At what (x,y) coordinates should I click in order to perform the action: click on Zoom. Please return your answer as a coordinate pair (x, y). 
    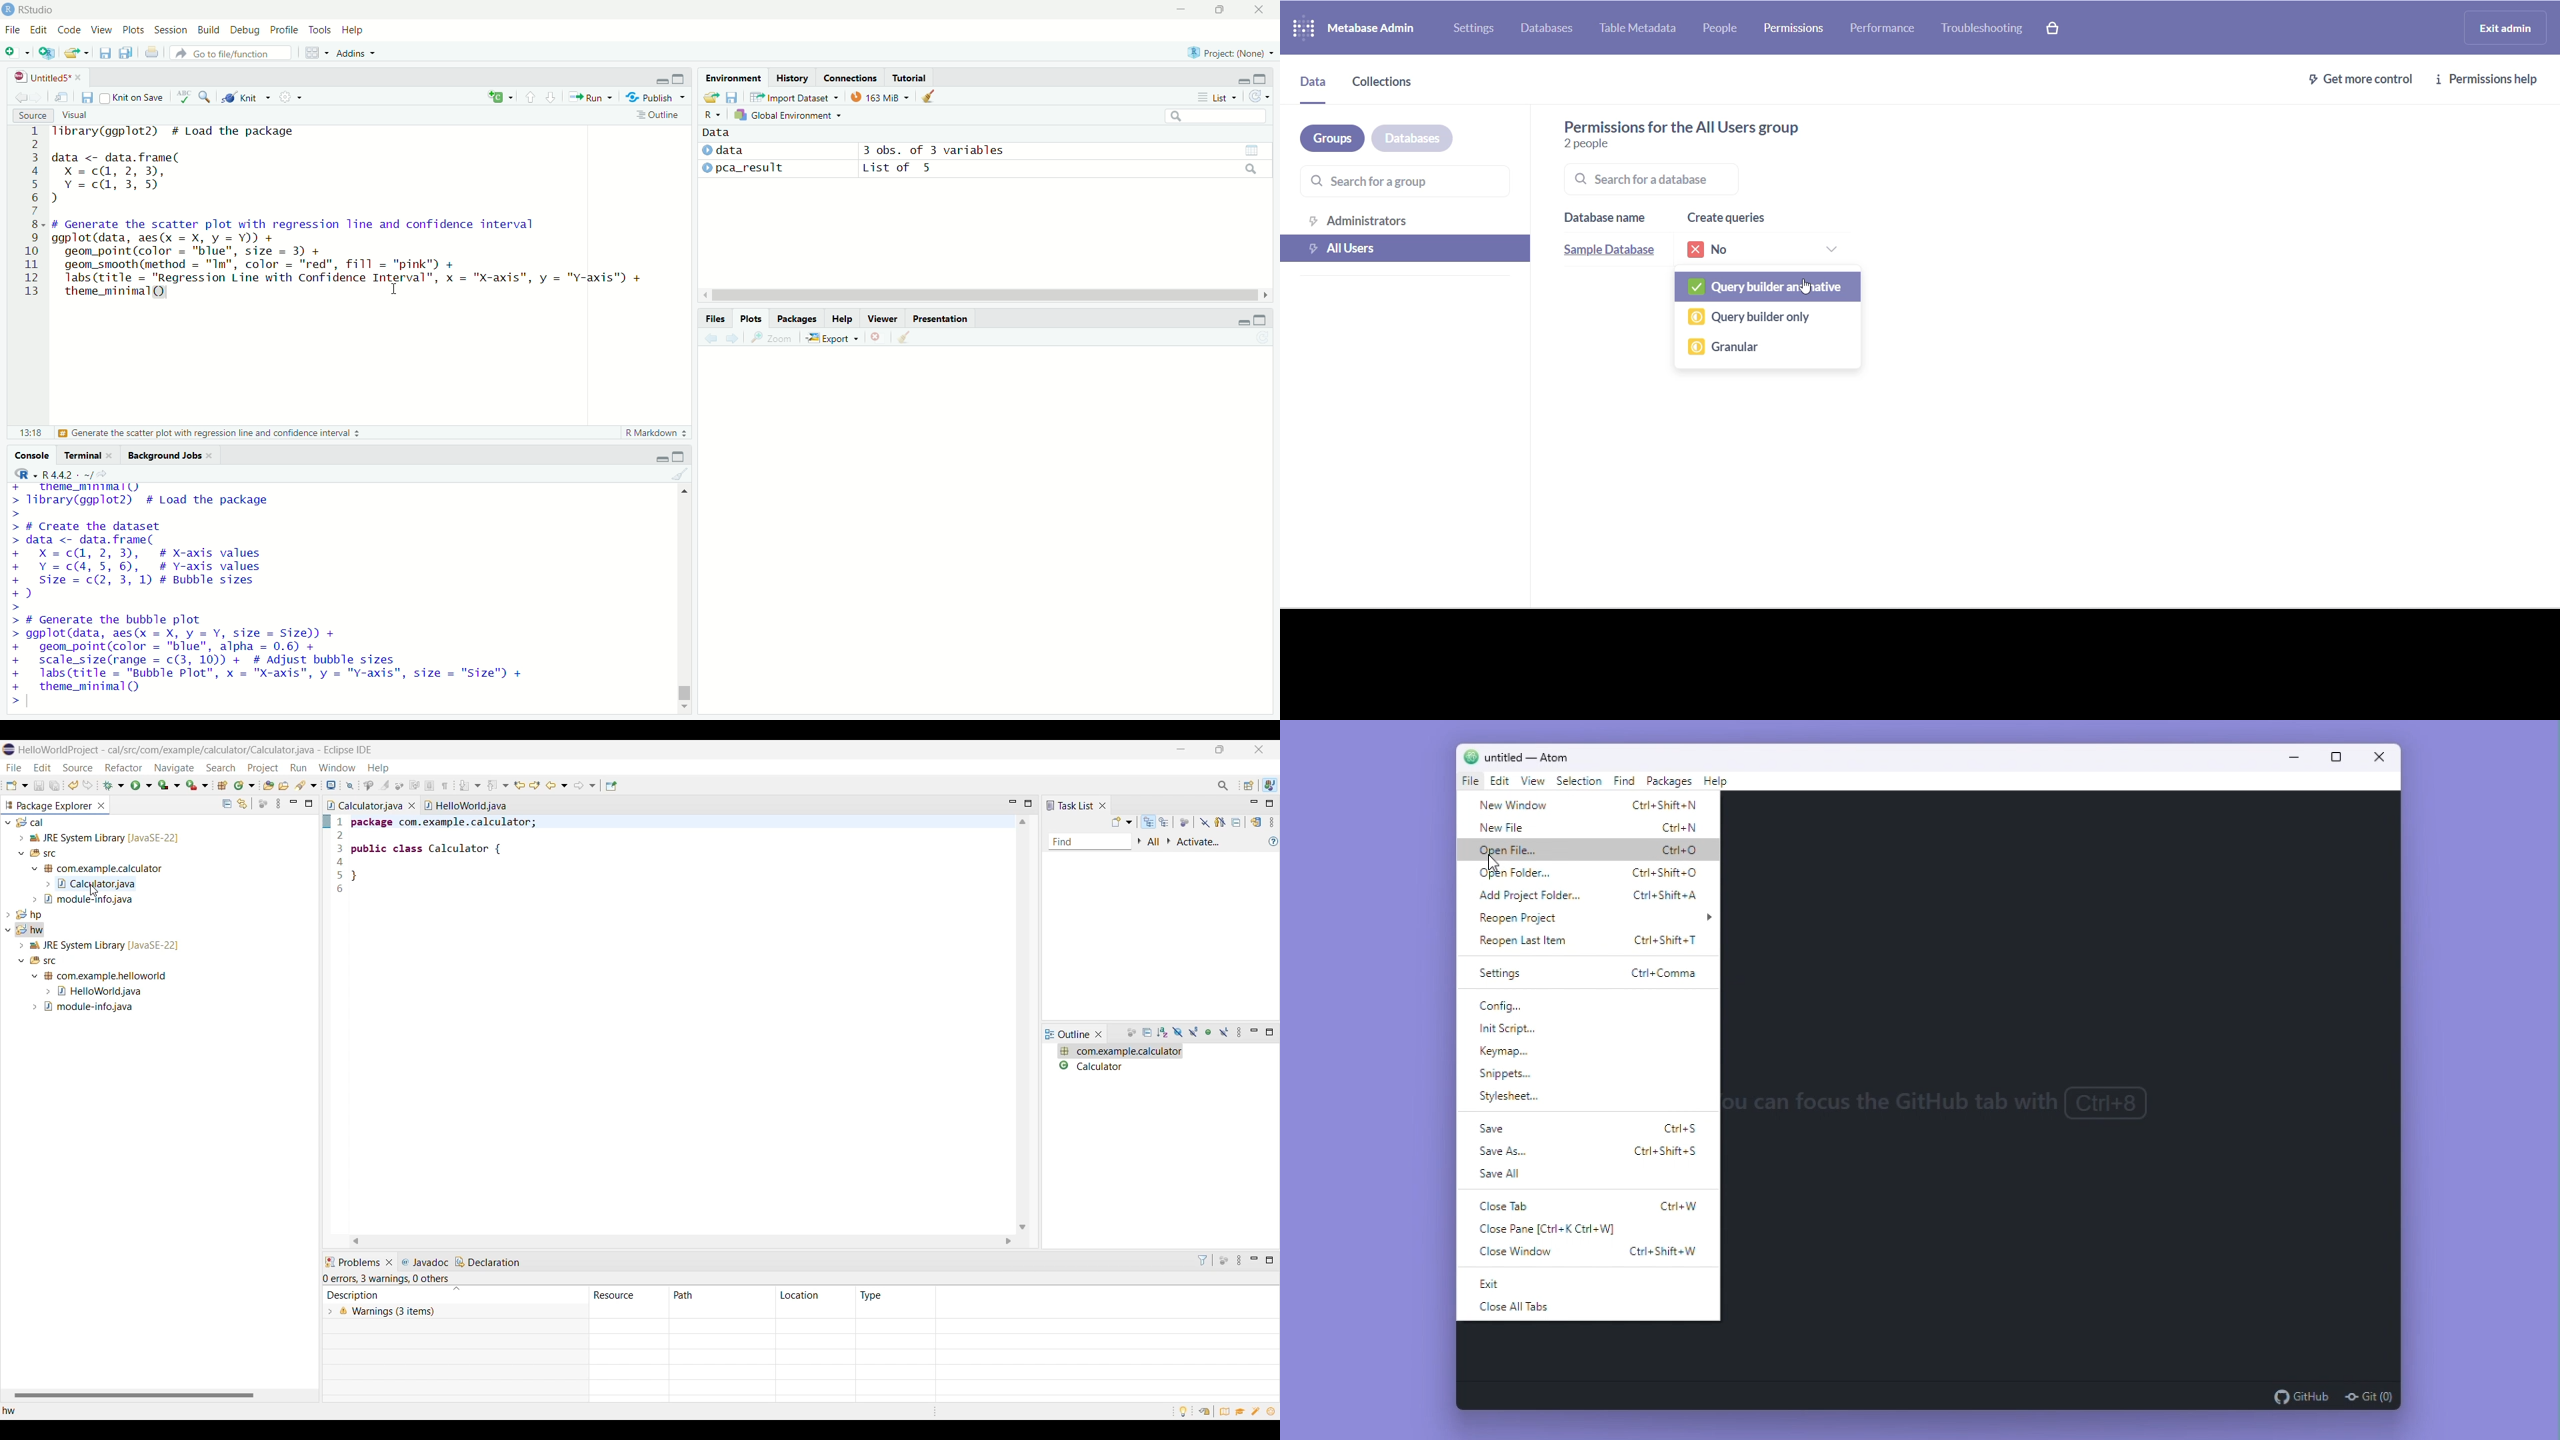
    Looking at the image, I should click on (773, 338).